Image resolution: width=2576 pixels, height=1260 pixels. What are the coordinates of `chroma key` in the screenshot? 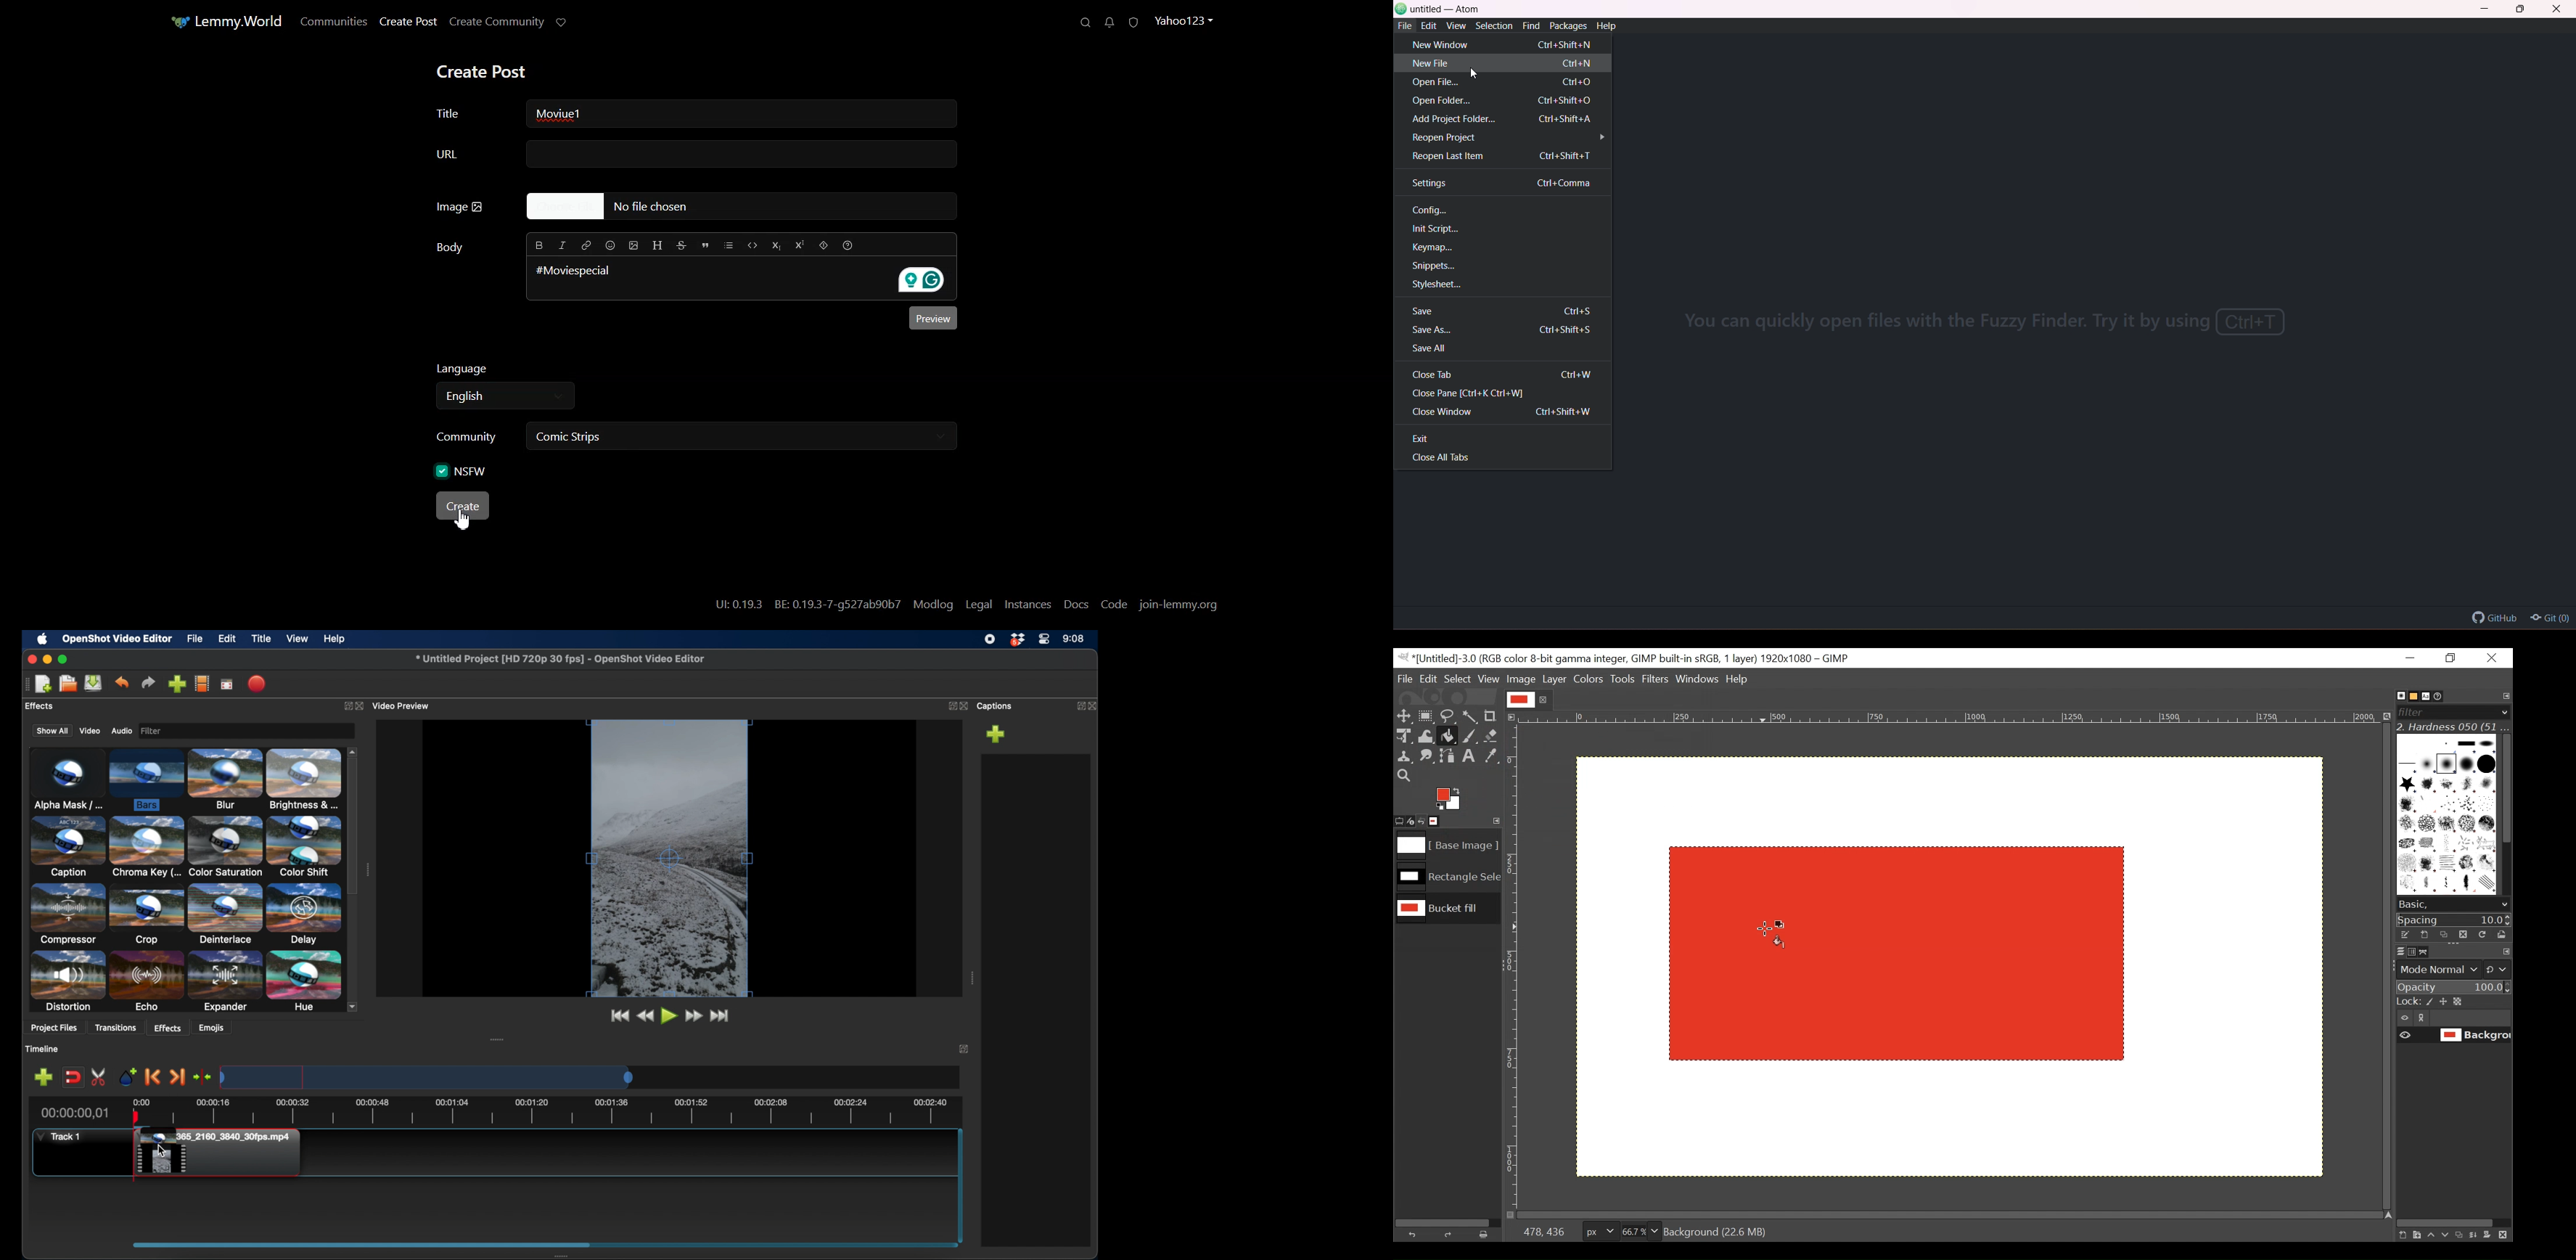 It's located at (146, 848).